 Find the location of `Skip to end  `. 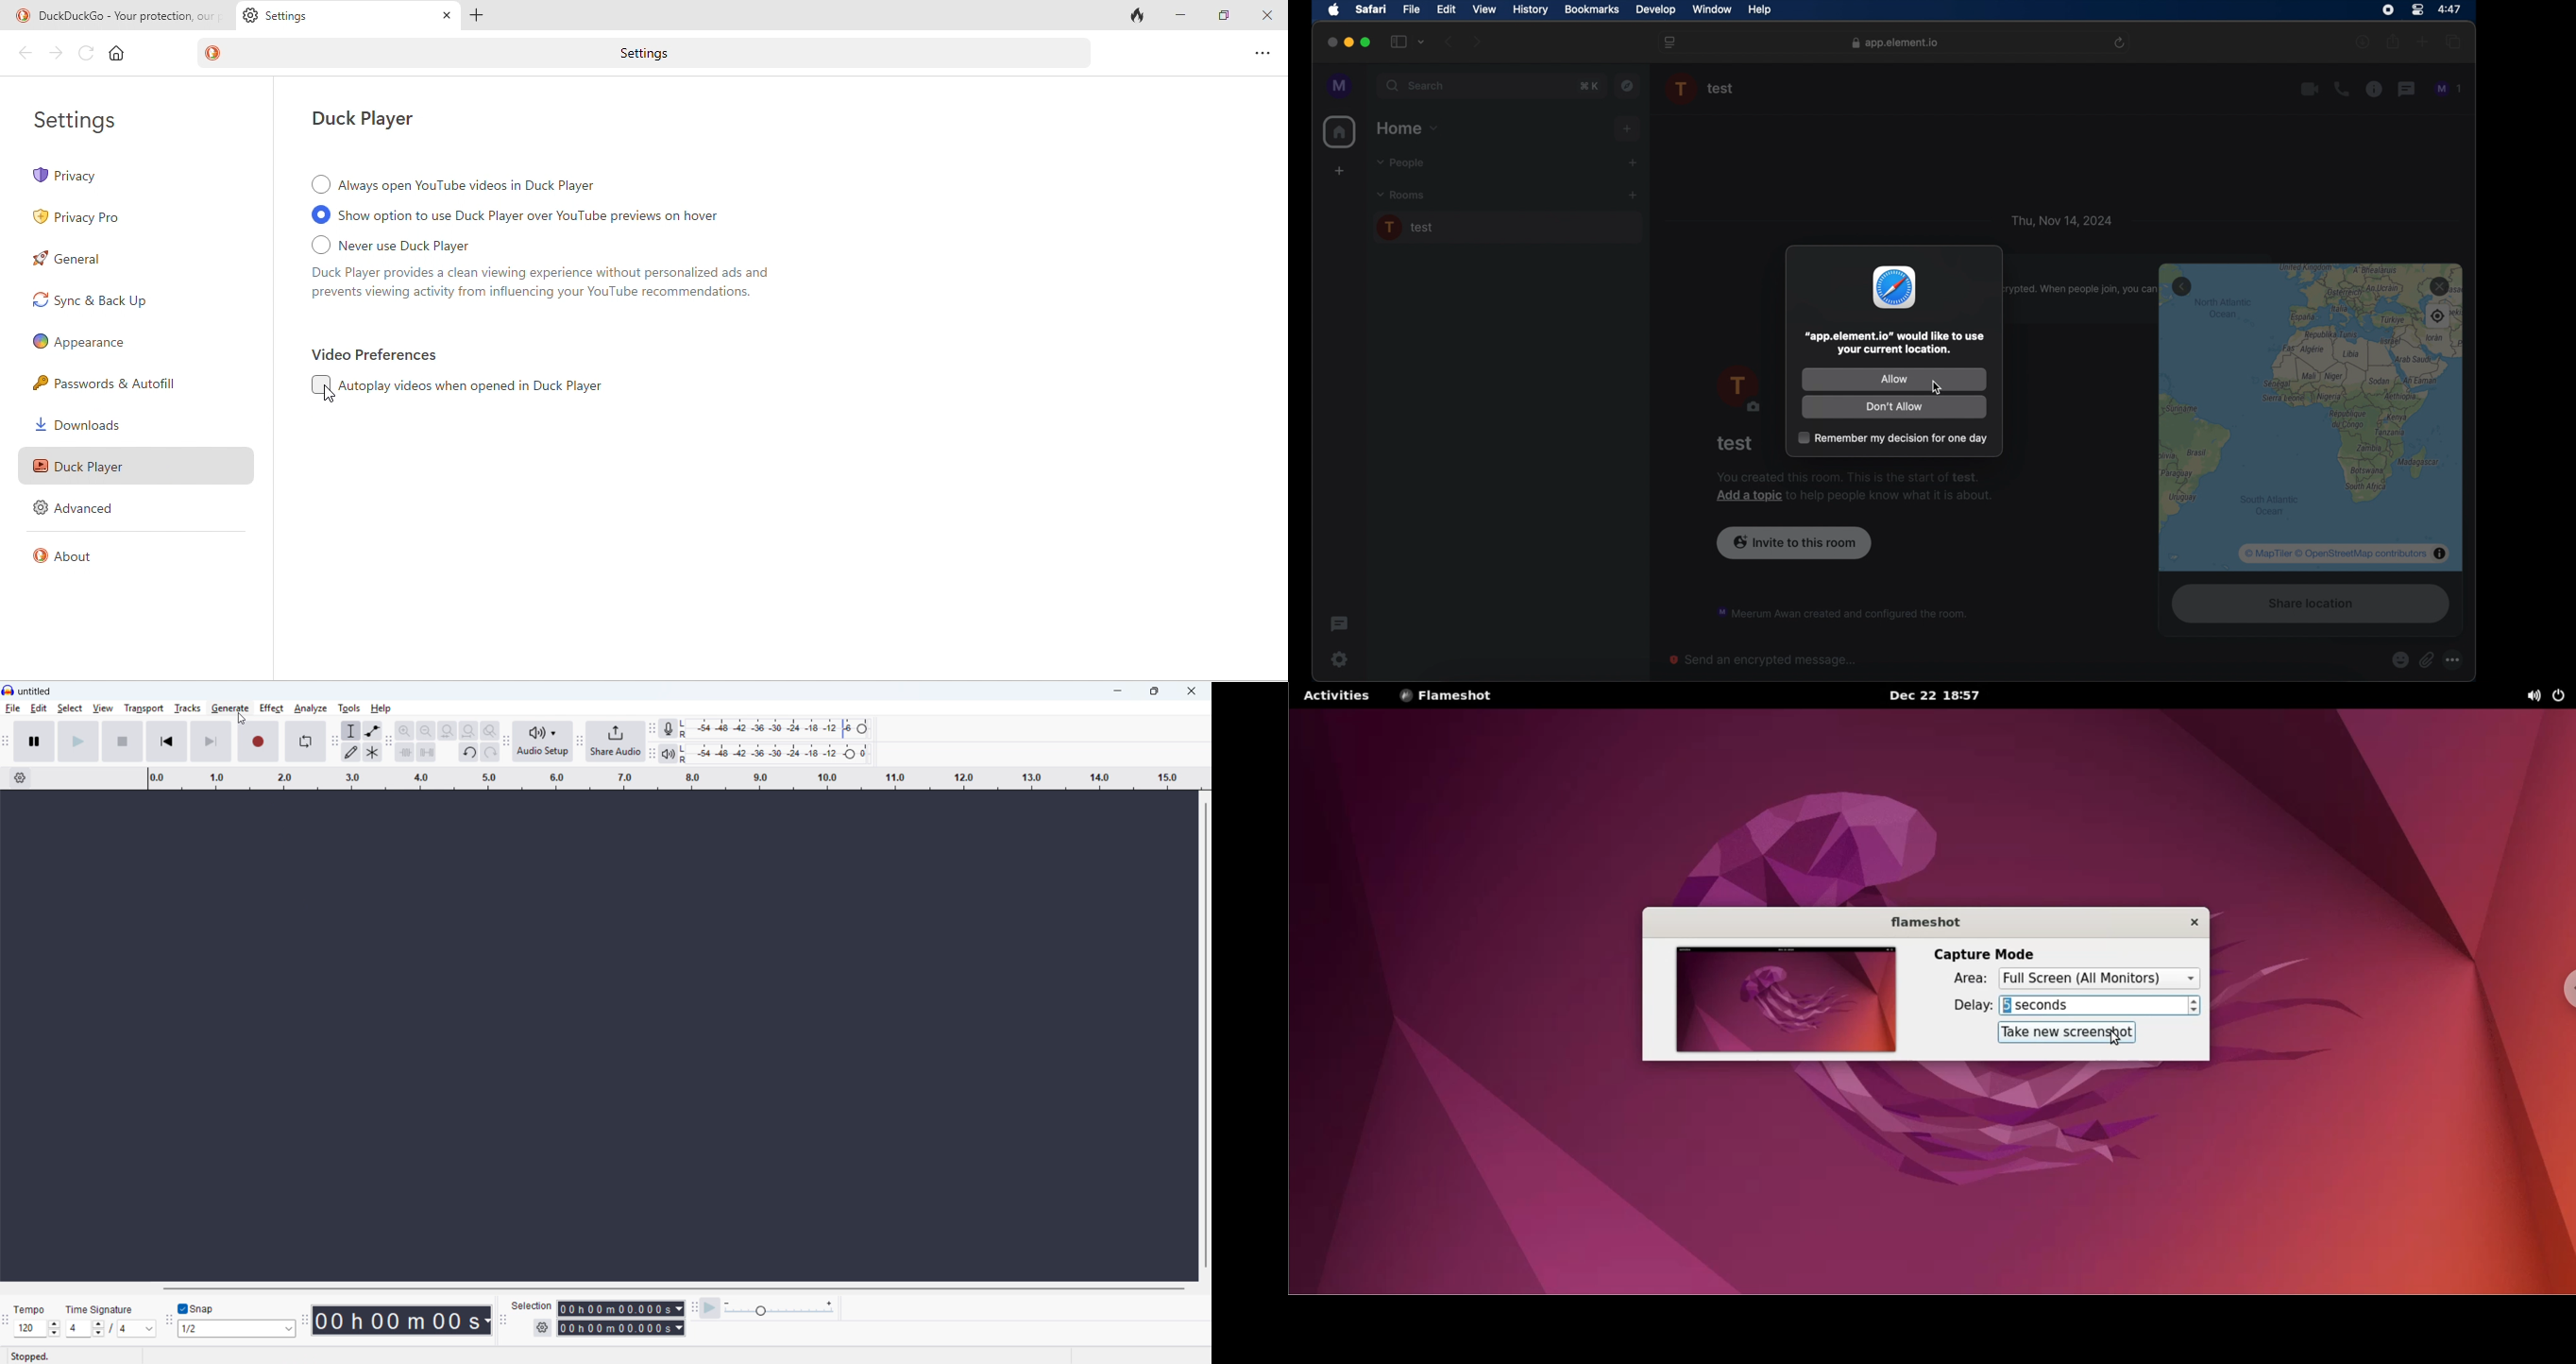

Skip to end   is located at coordinates (211, 741).